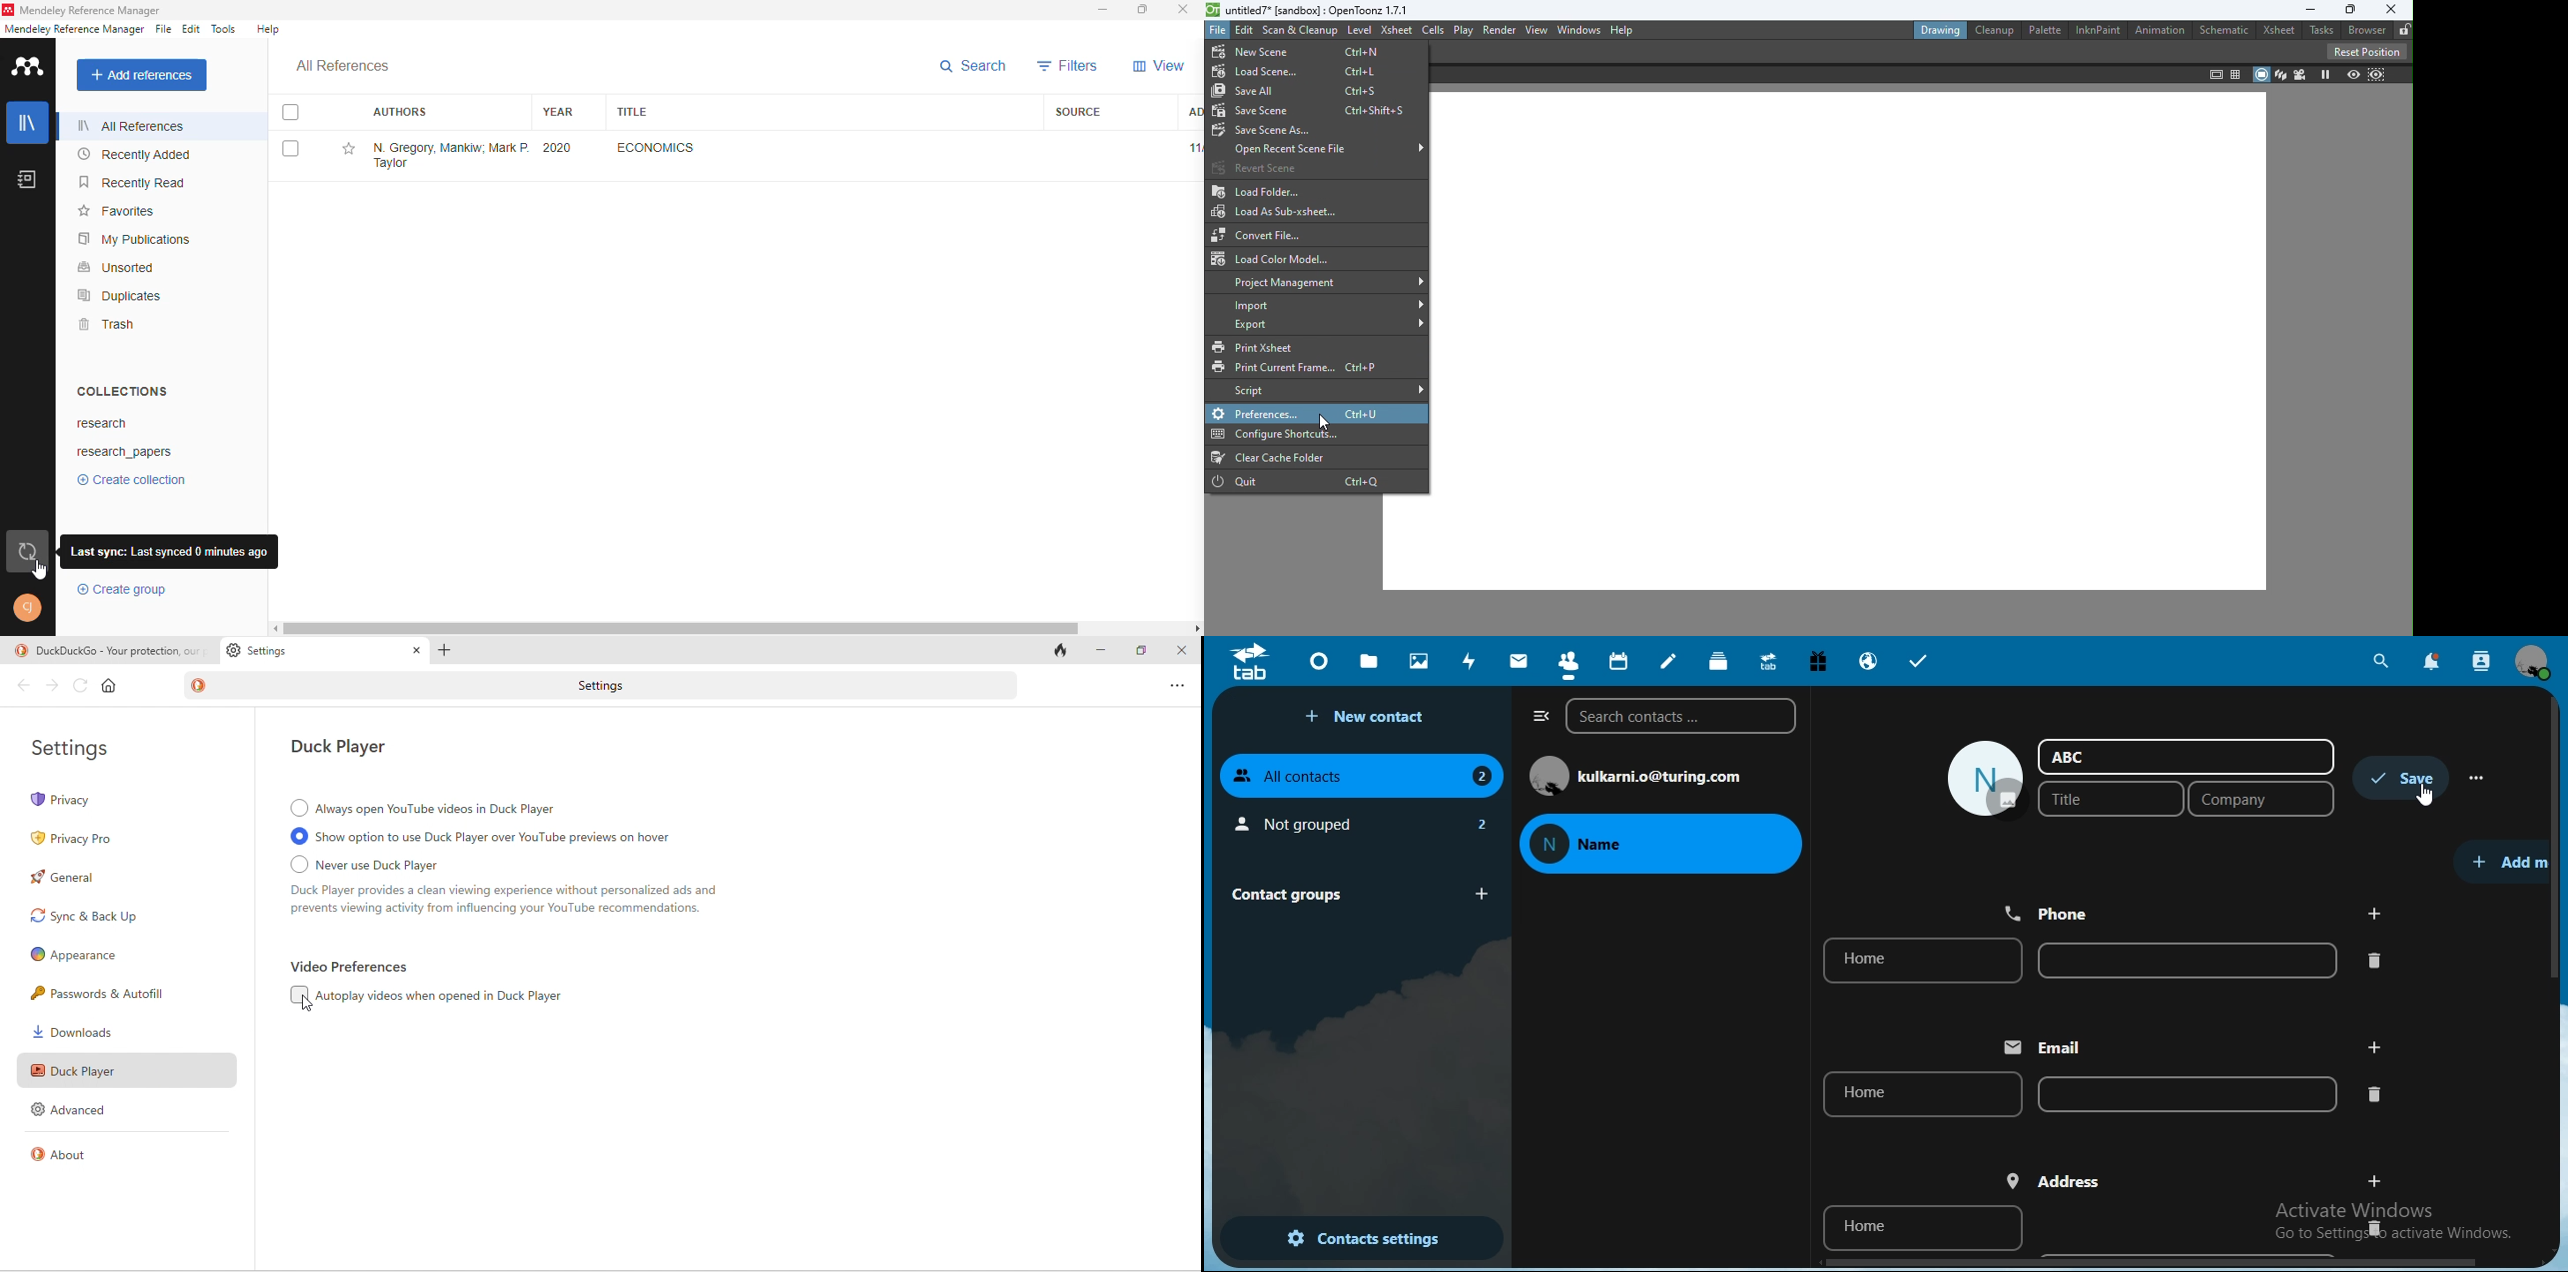 The height and width of the screenshot is (1288, 2576). Describe the element at coordinates (1919, 661) in the screenshot. I see `tasks` at that location.